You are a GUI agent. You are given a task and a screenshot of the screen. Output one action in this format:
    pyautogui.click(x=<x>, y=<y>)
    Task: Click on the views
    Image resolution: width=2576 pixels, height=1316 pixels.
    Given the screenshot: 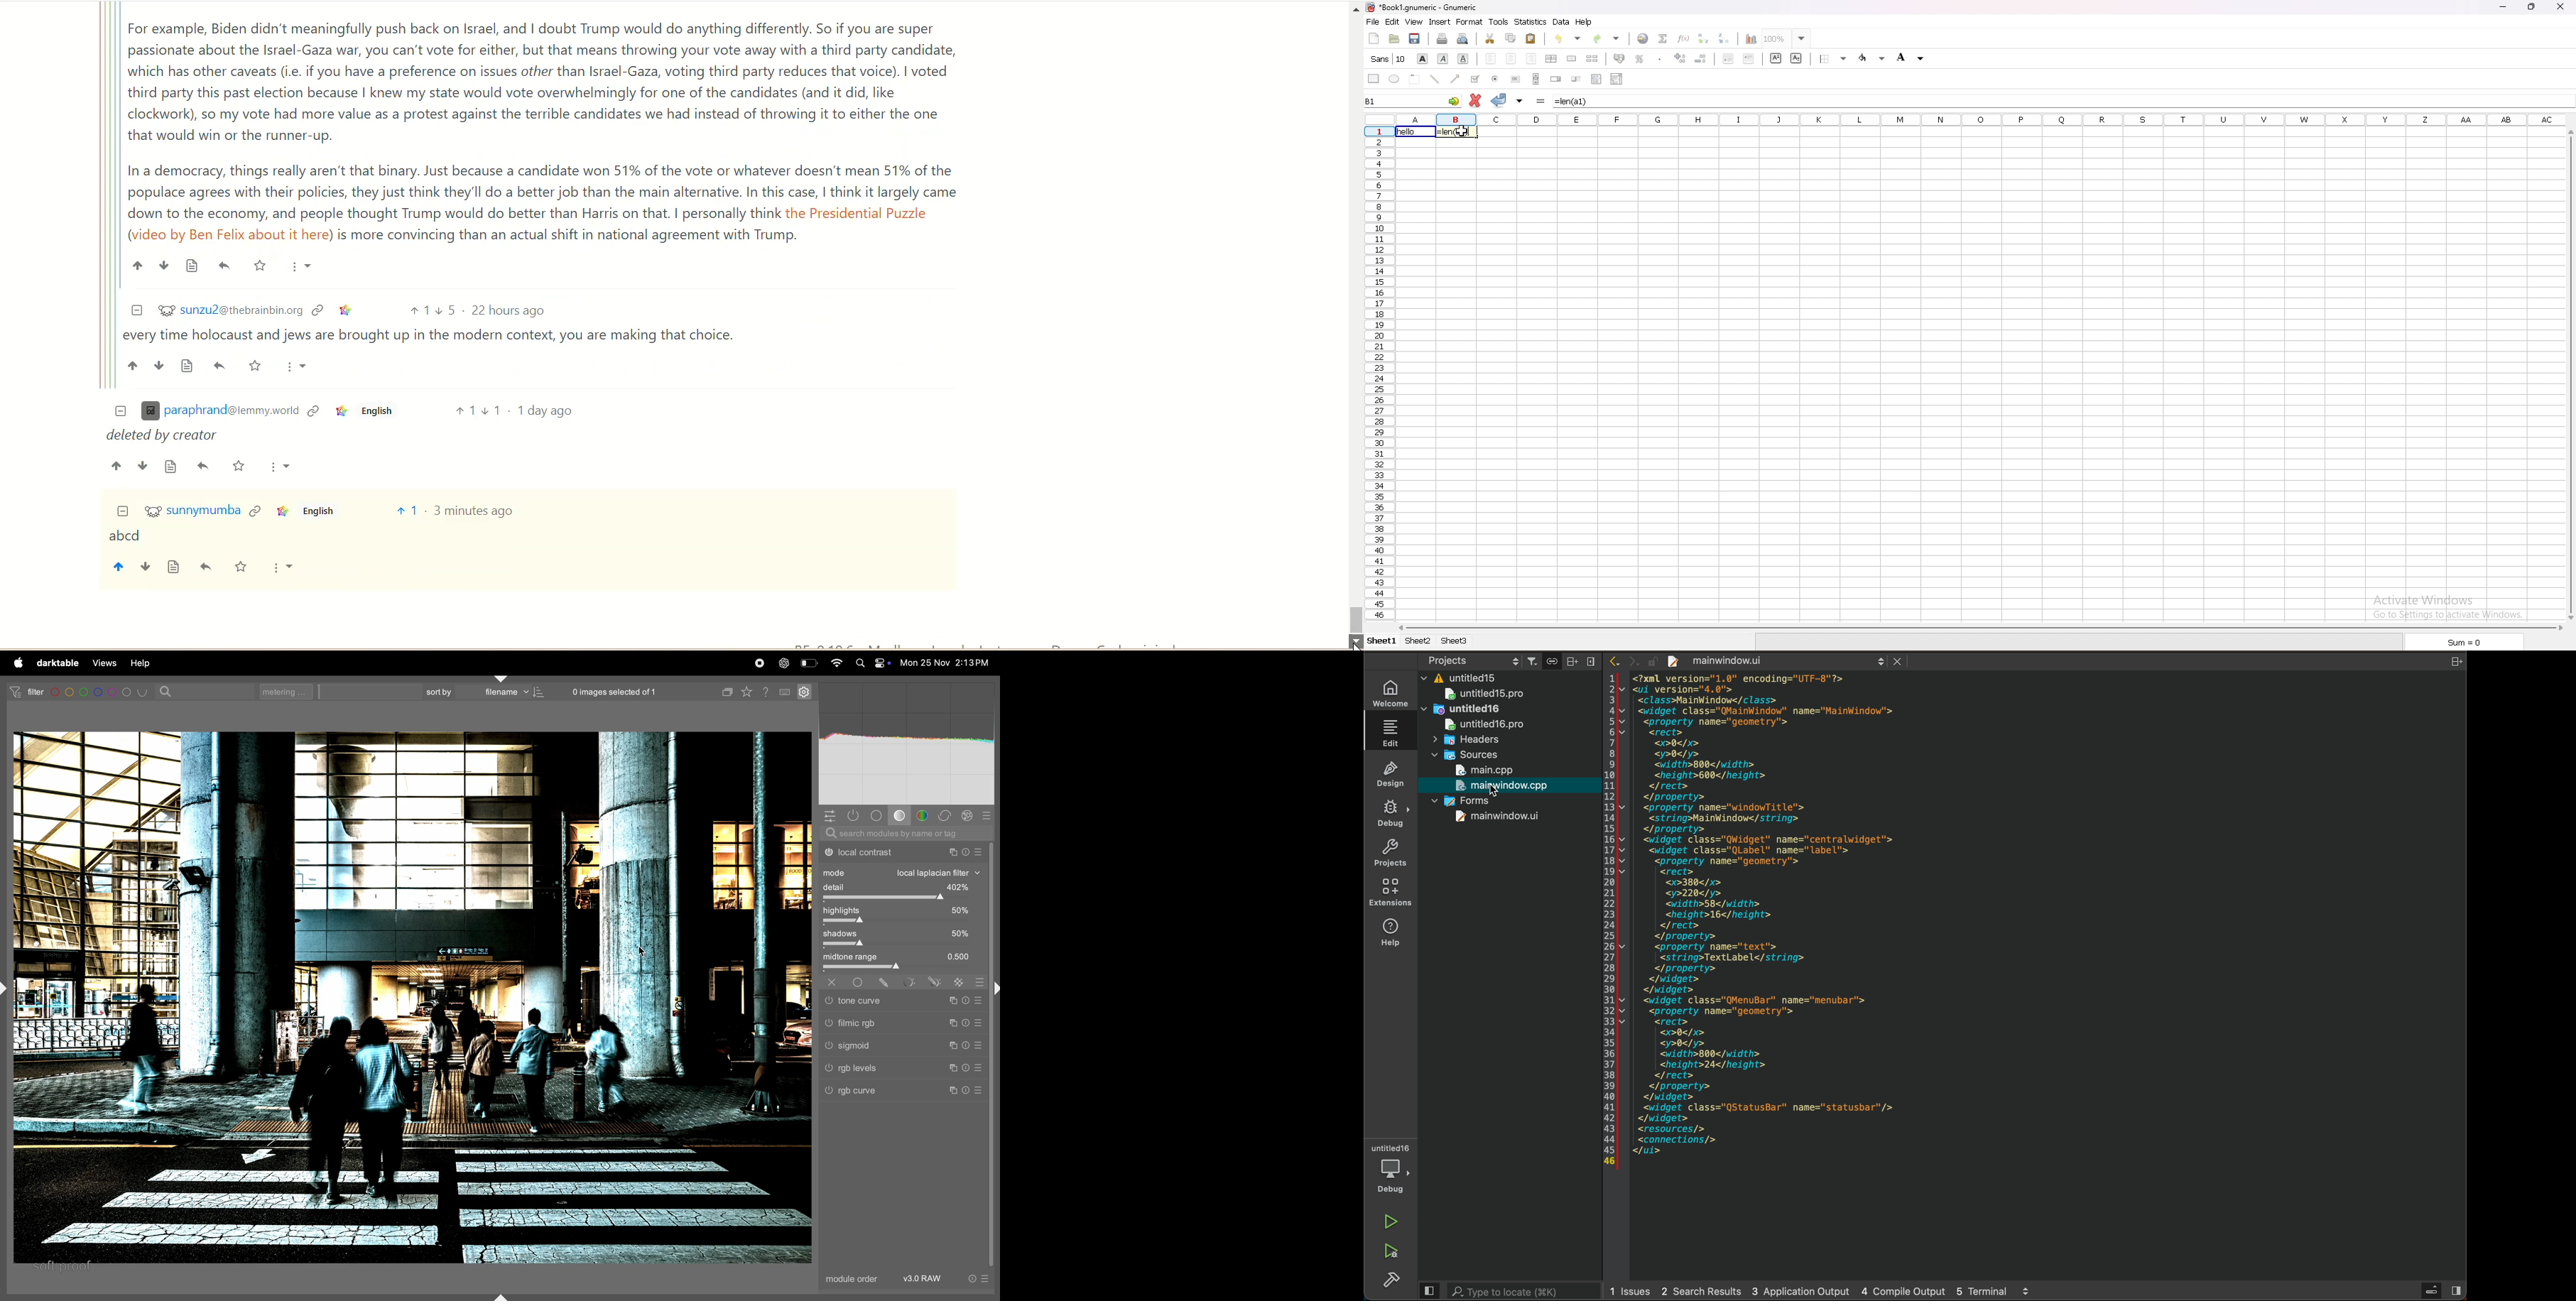 What is the action you would take?
    pyautogui.click(x=103, y=663)
    